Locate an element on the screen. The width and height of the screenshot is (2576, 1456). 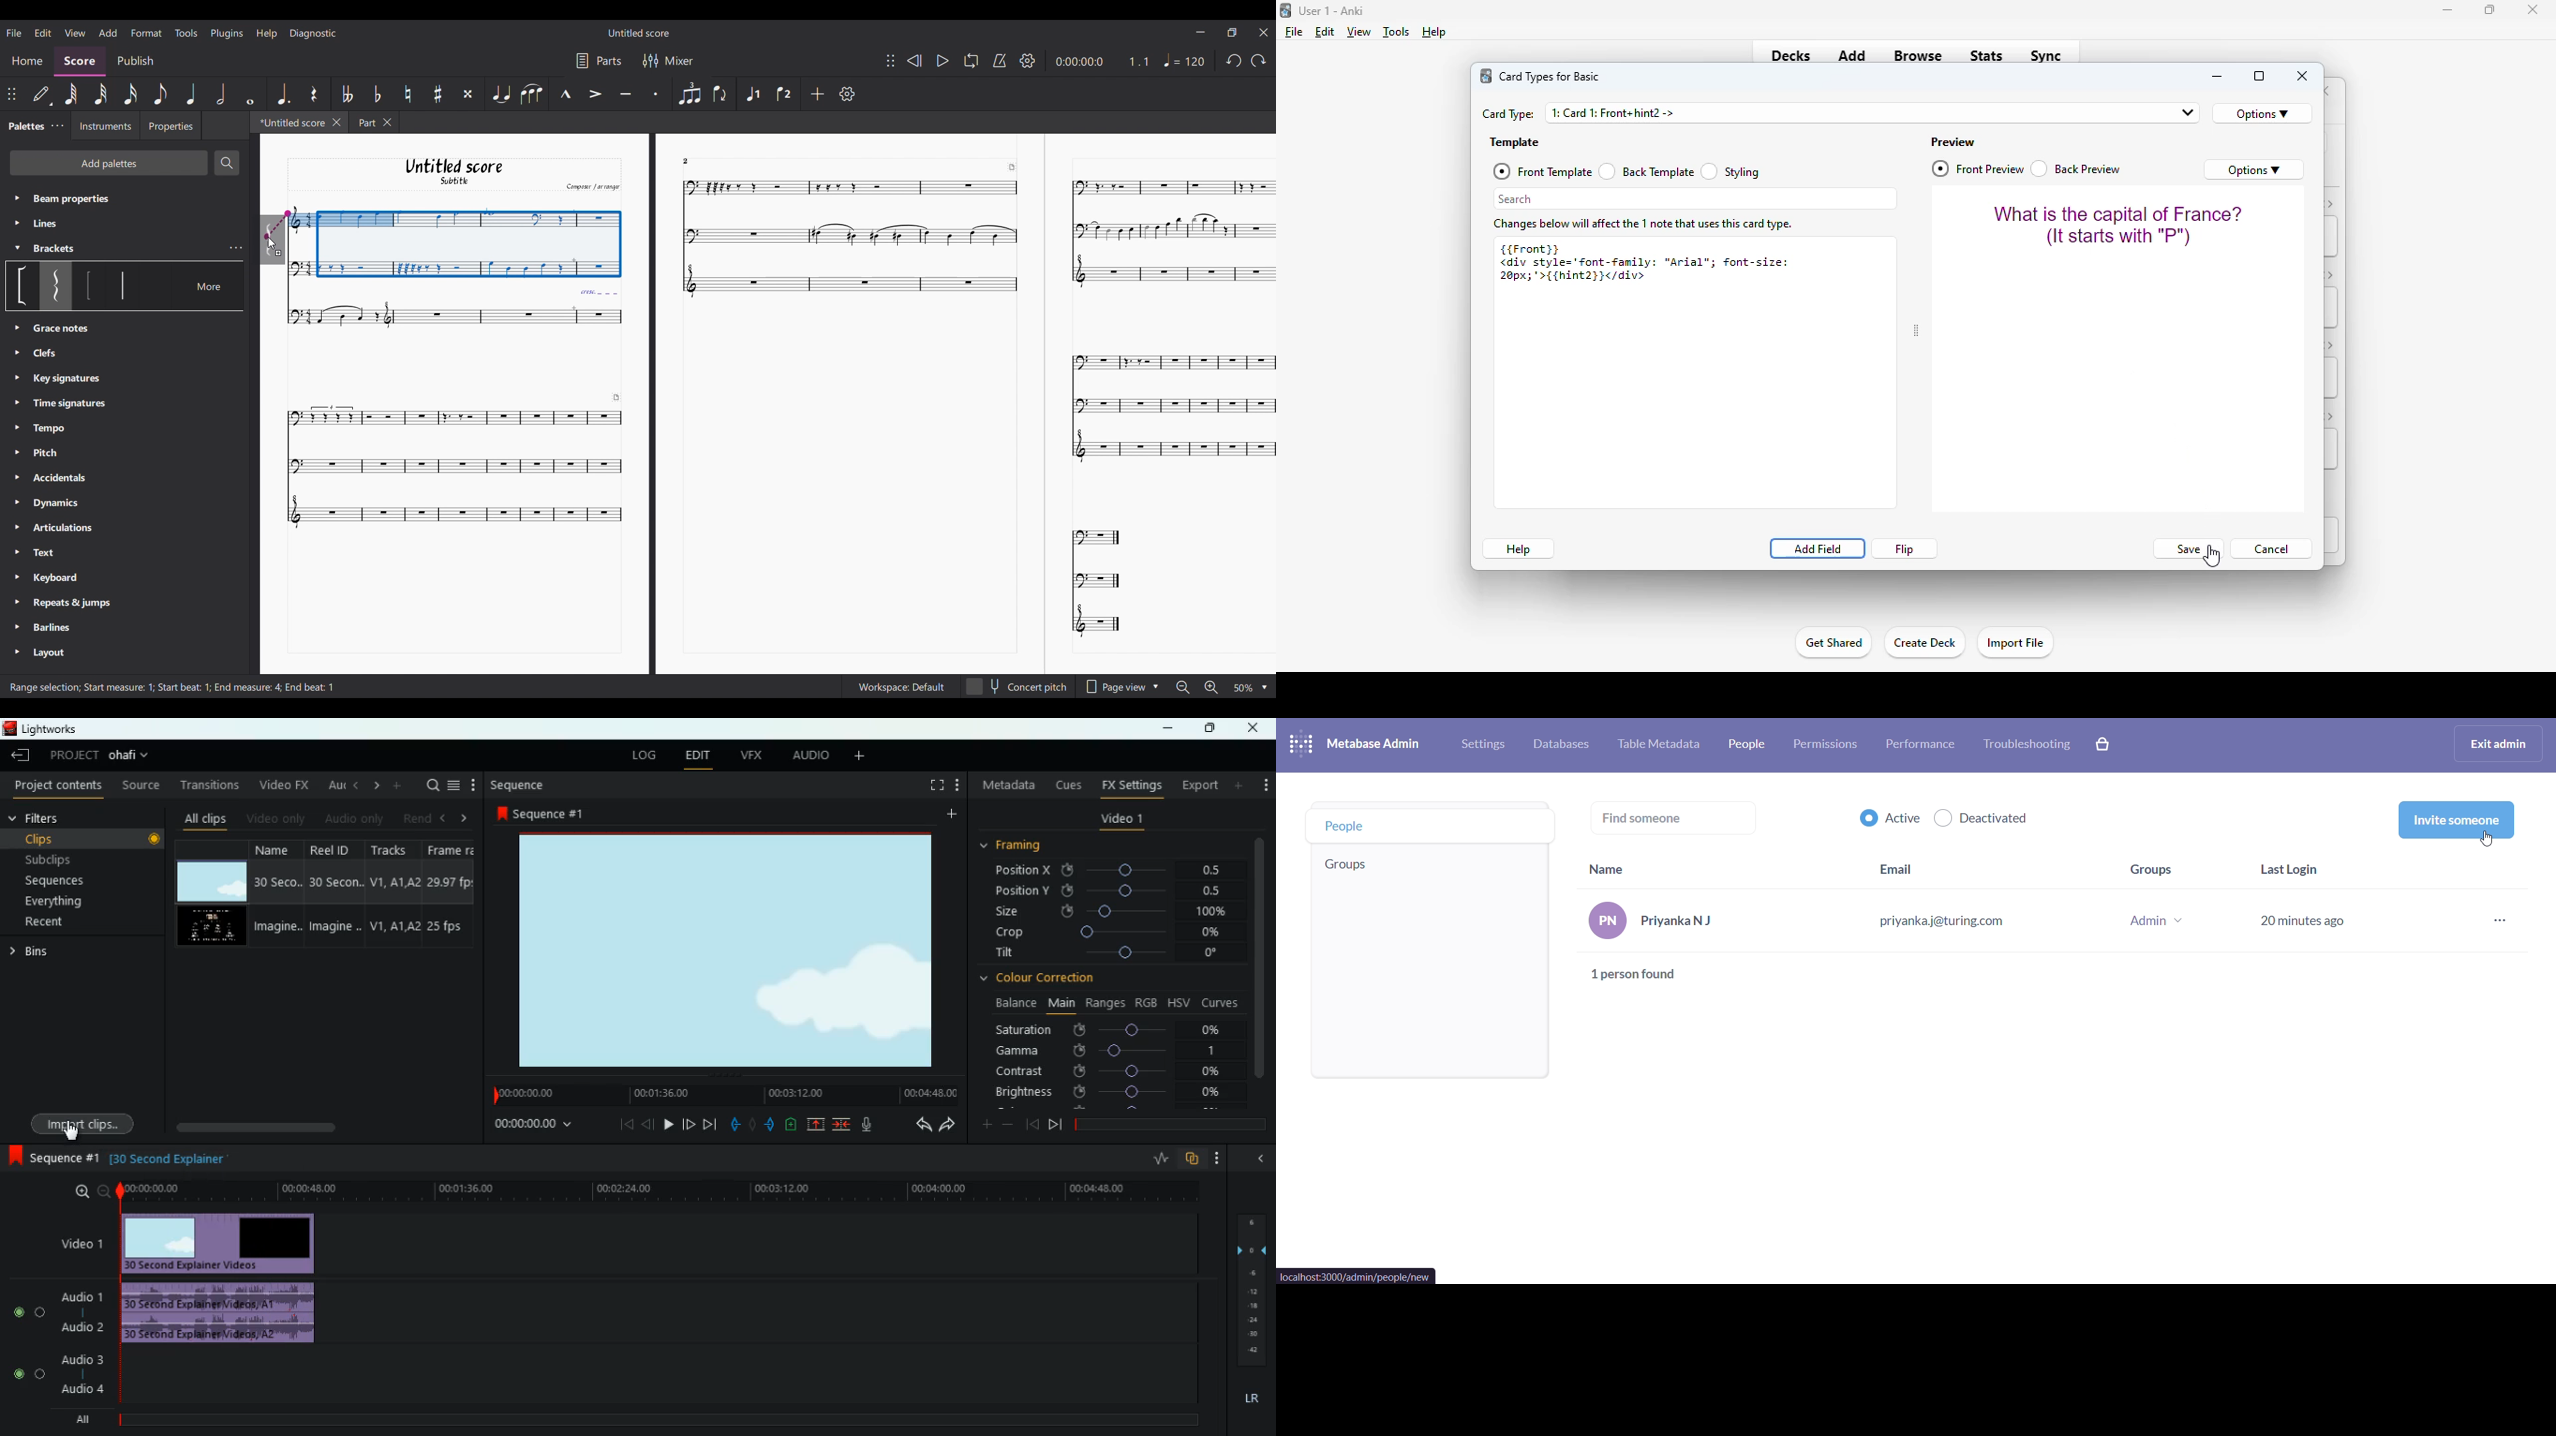
Comput arrange is located at coordinates (590, 186).